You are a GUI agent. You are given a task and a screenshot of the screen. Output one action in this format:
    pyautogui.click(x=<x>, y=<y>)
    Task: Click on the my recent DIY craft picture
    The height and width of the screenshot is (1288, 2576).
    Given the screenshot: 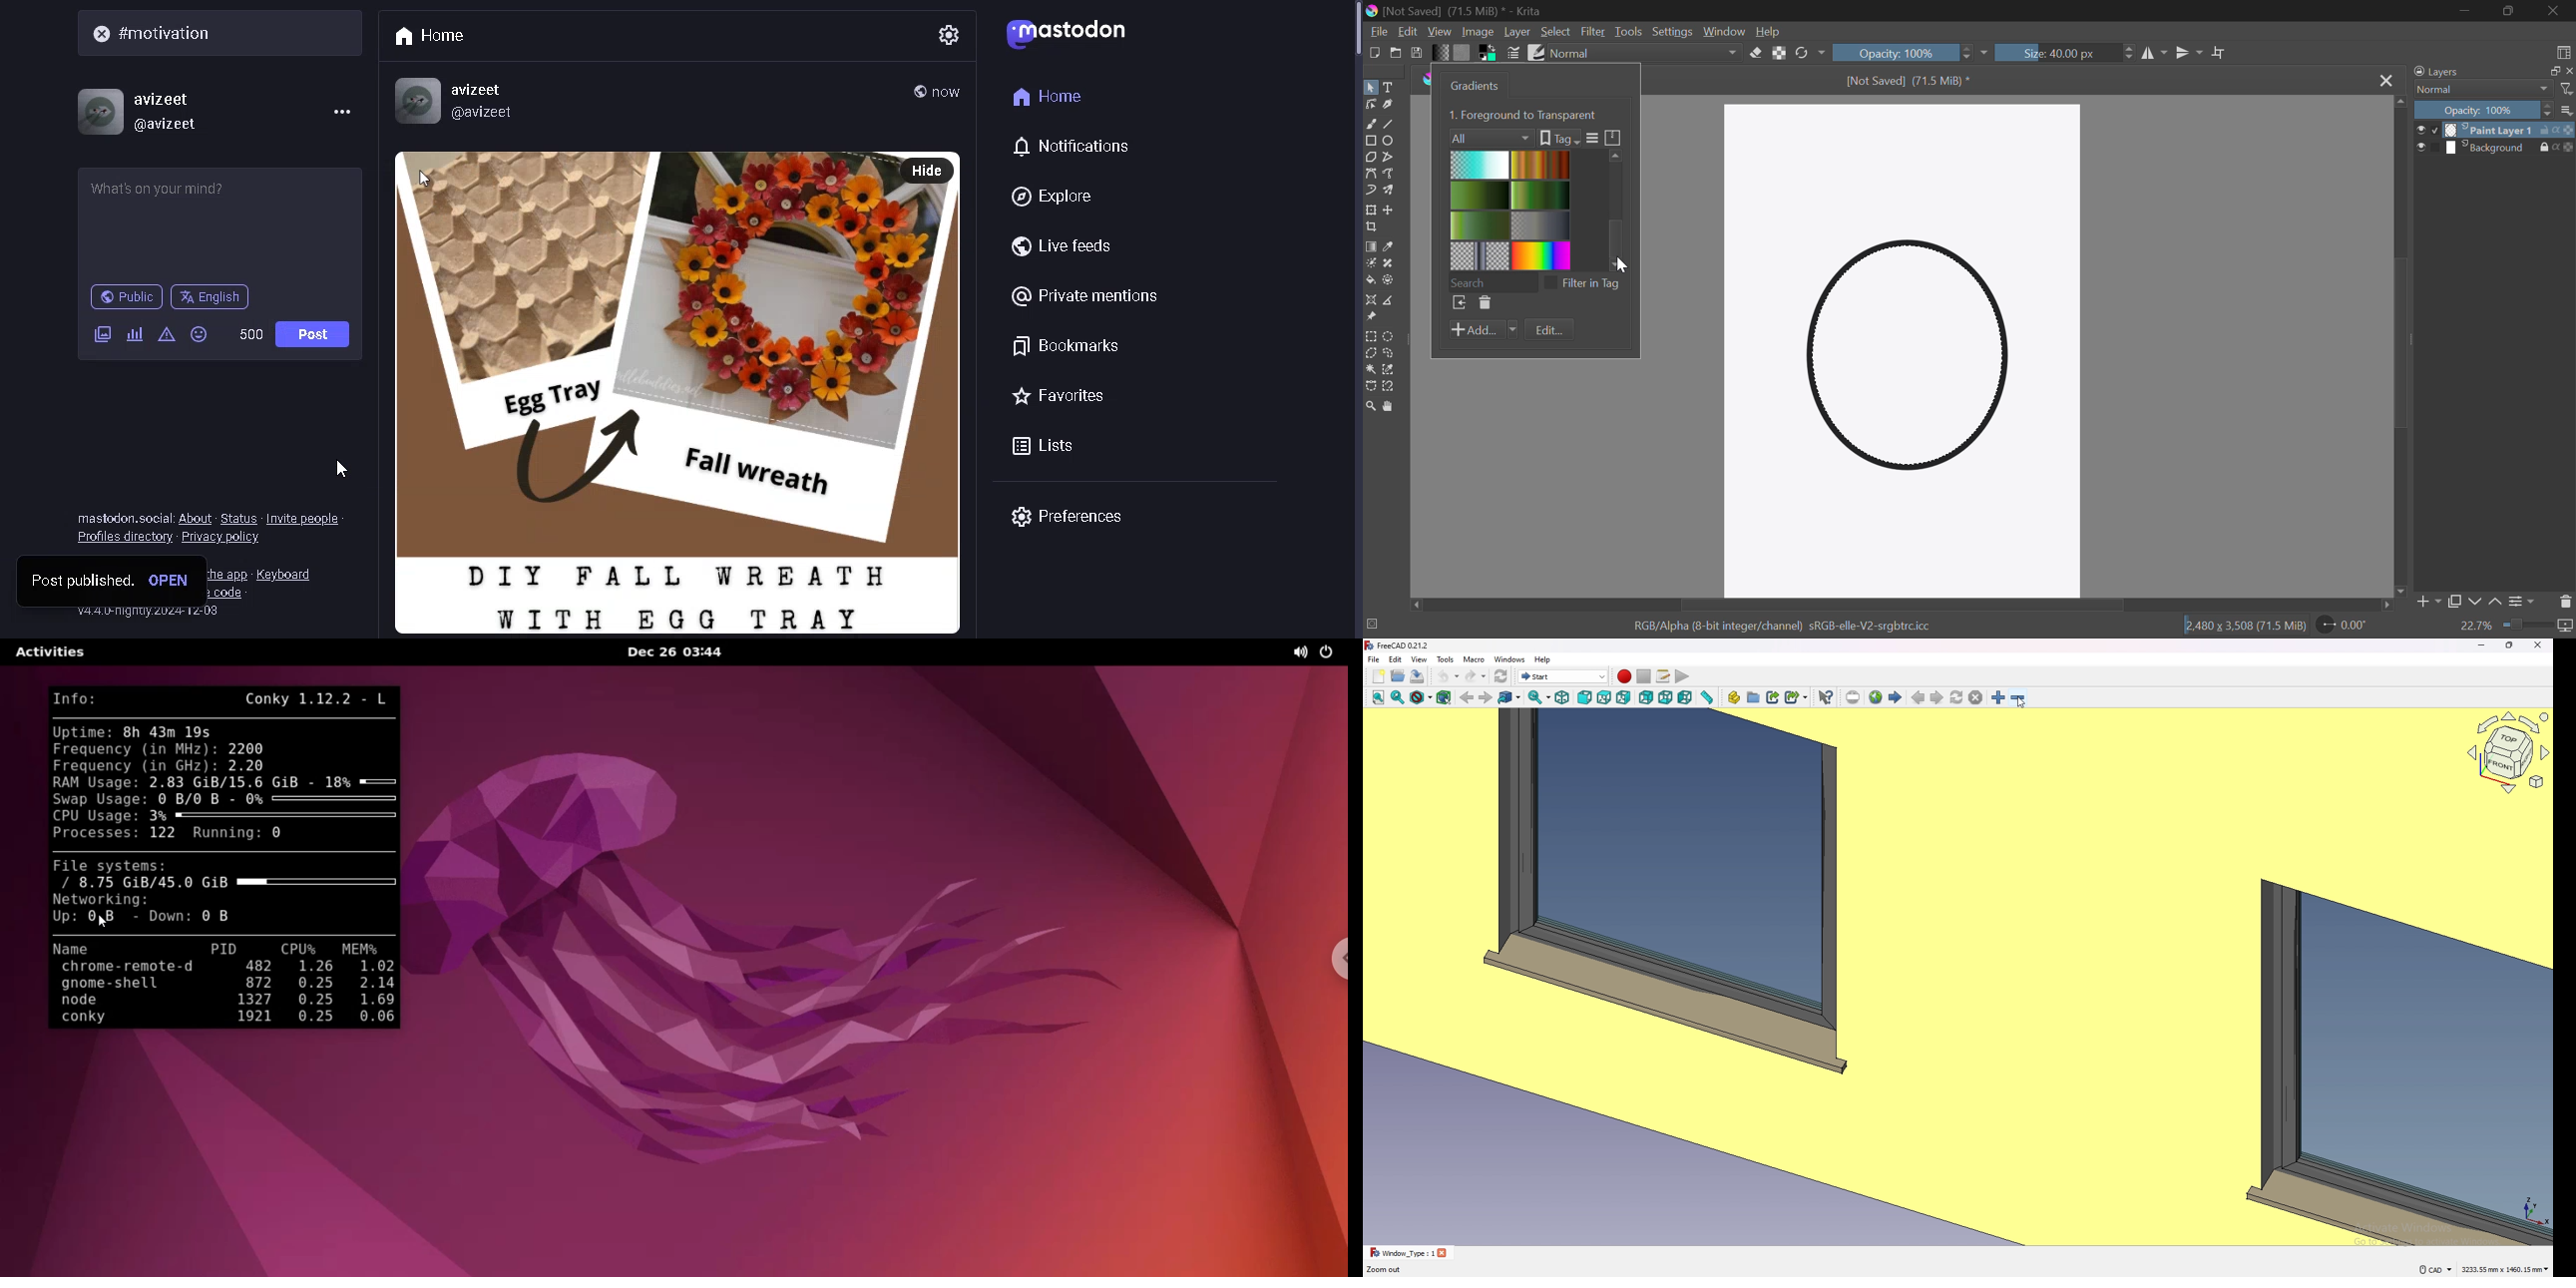 What is the action you would take?
    pyautogui.click(x=644, y=393)
    